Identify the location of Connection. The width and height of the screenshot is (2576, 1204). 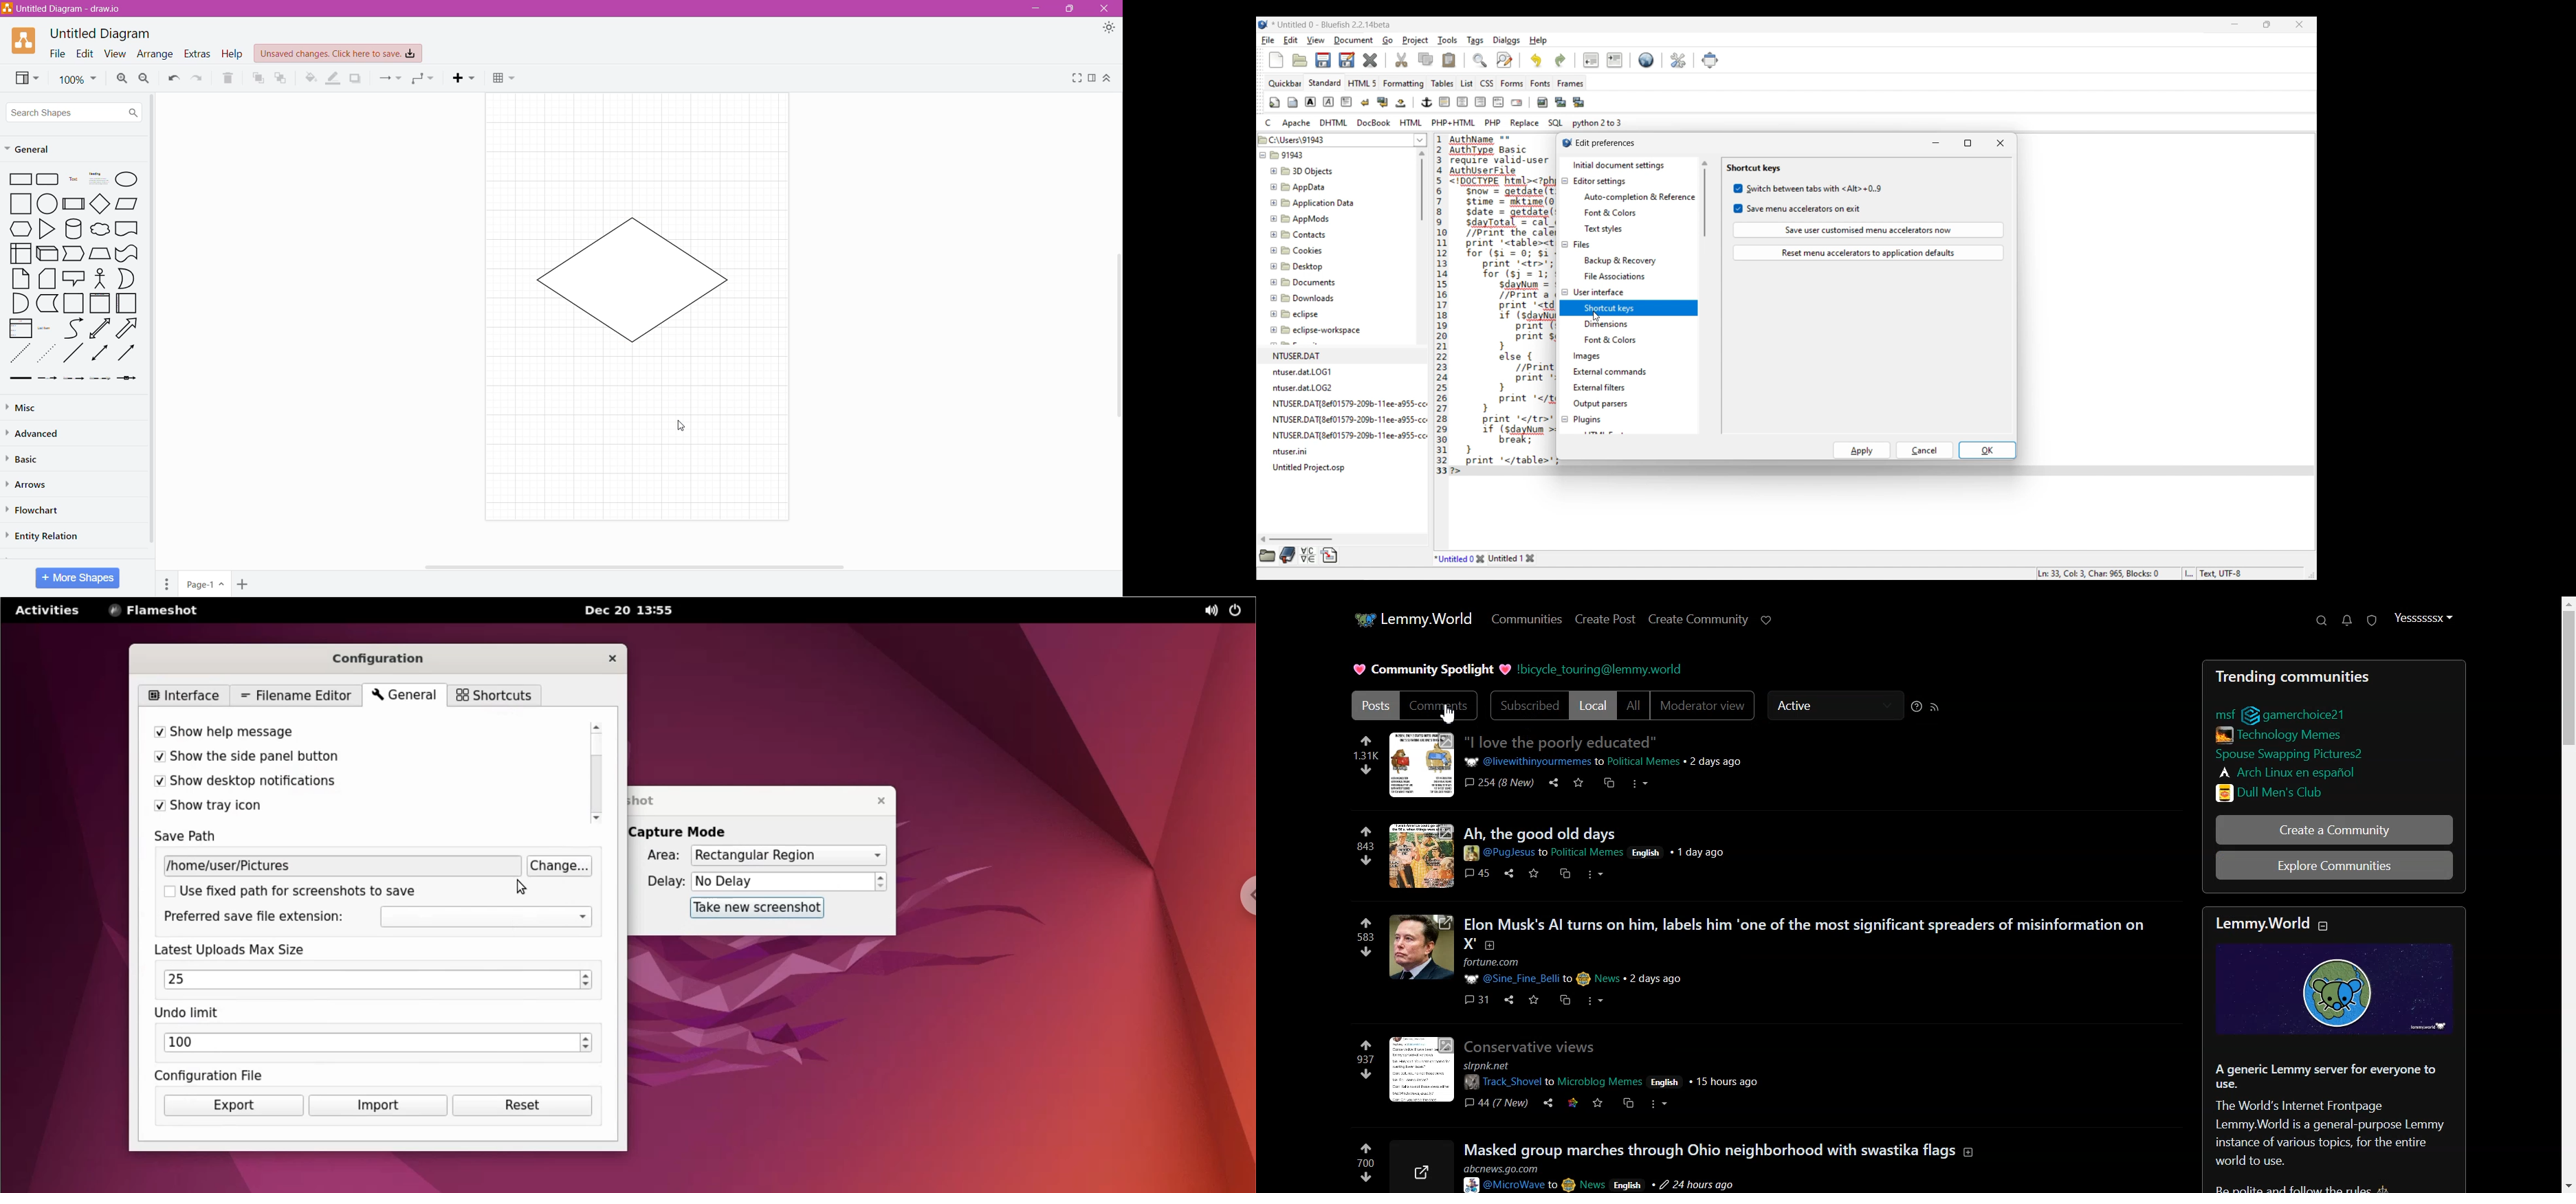
(391, 78).